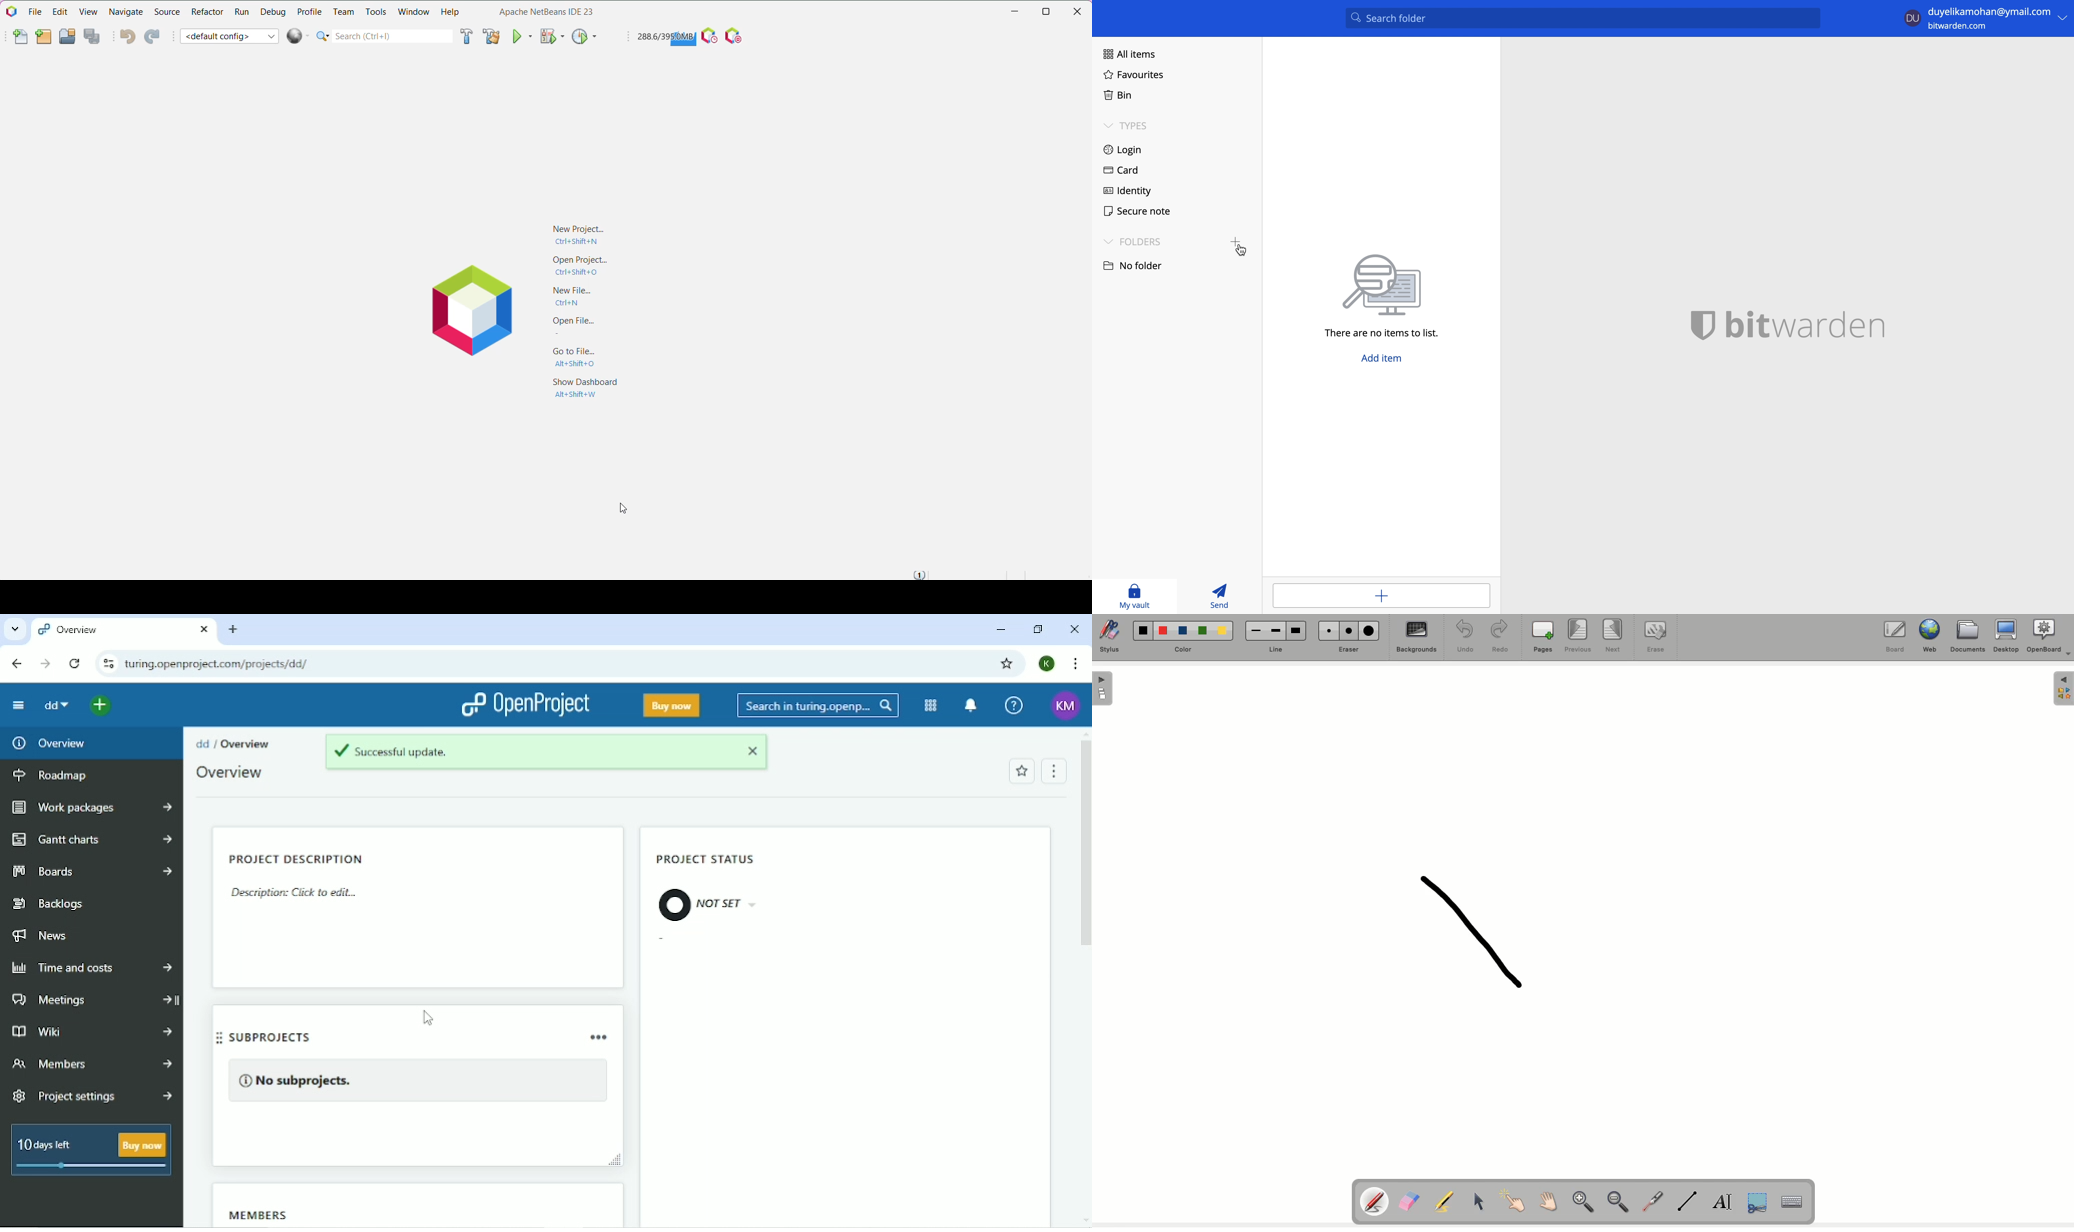  What do you see at coordinates (1297, 629) in the screenshot?
I see `Large` at bounding box center [1297, 629].